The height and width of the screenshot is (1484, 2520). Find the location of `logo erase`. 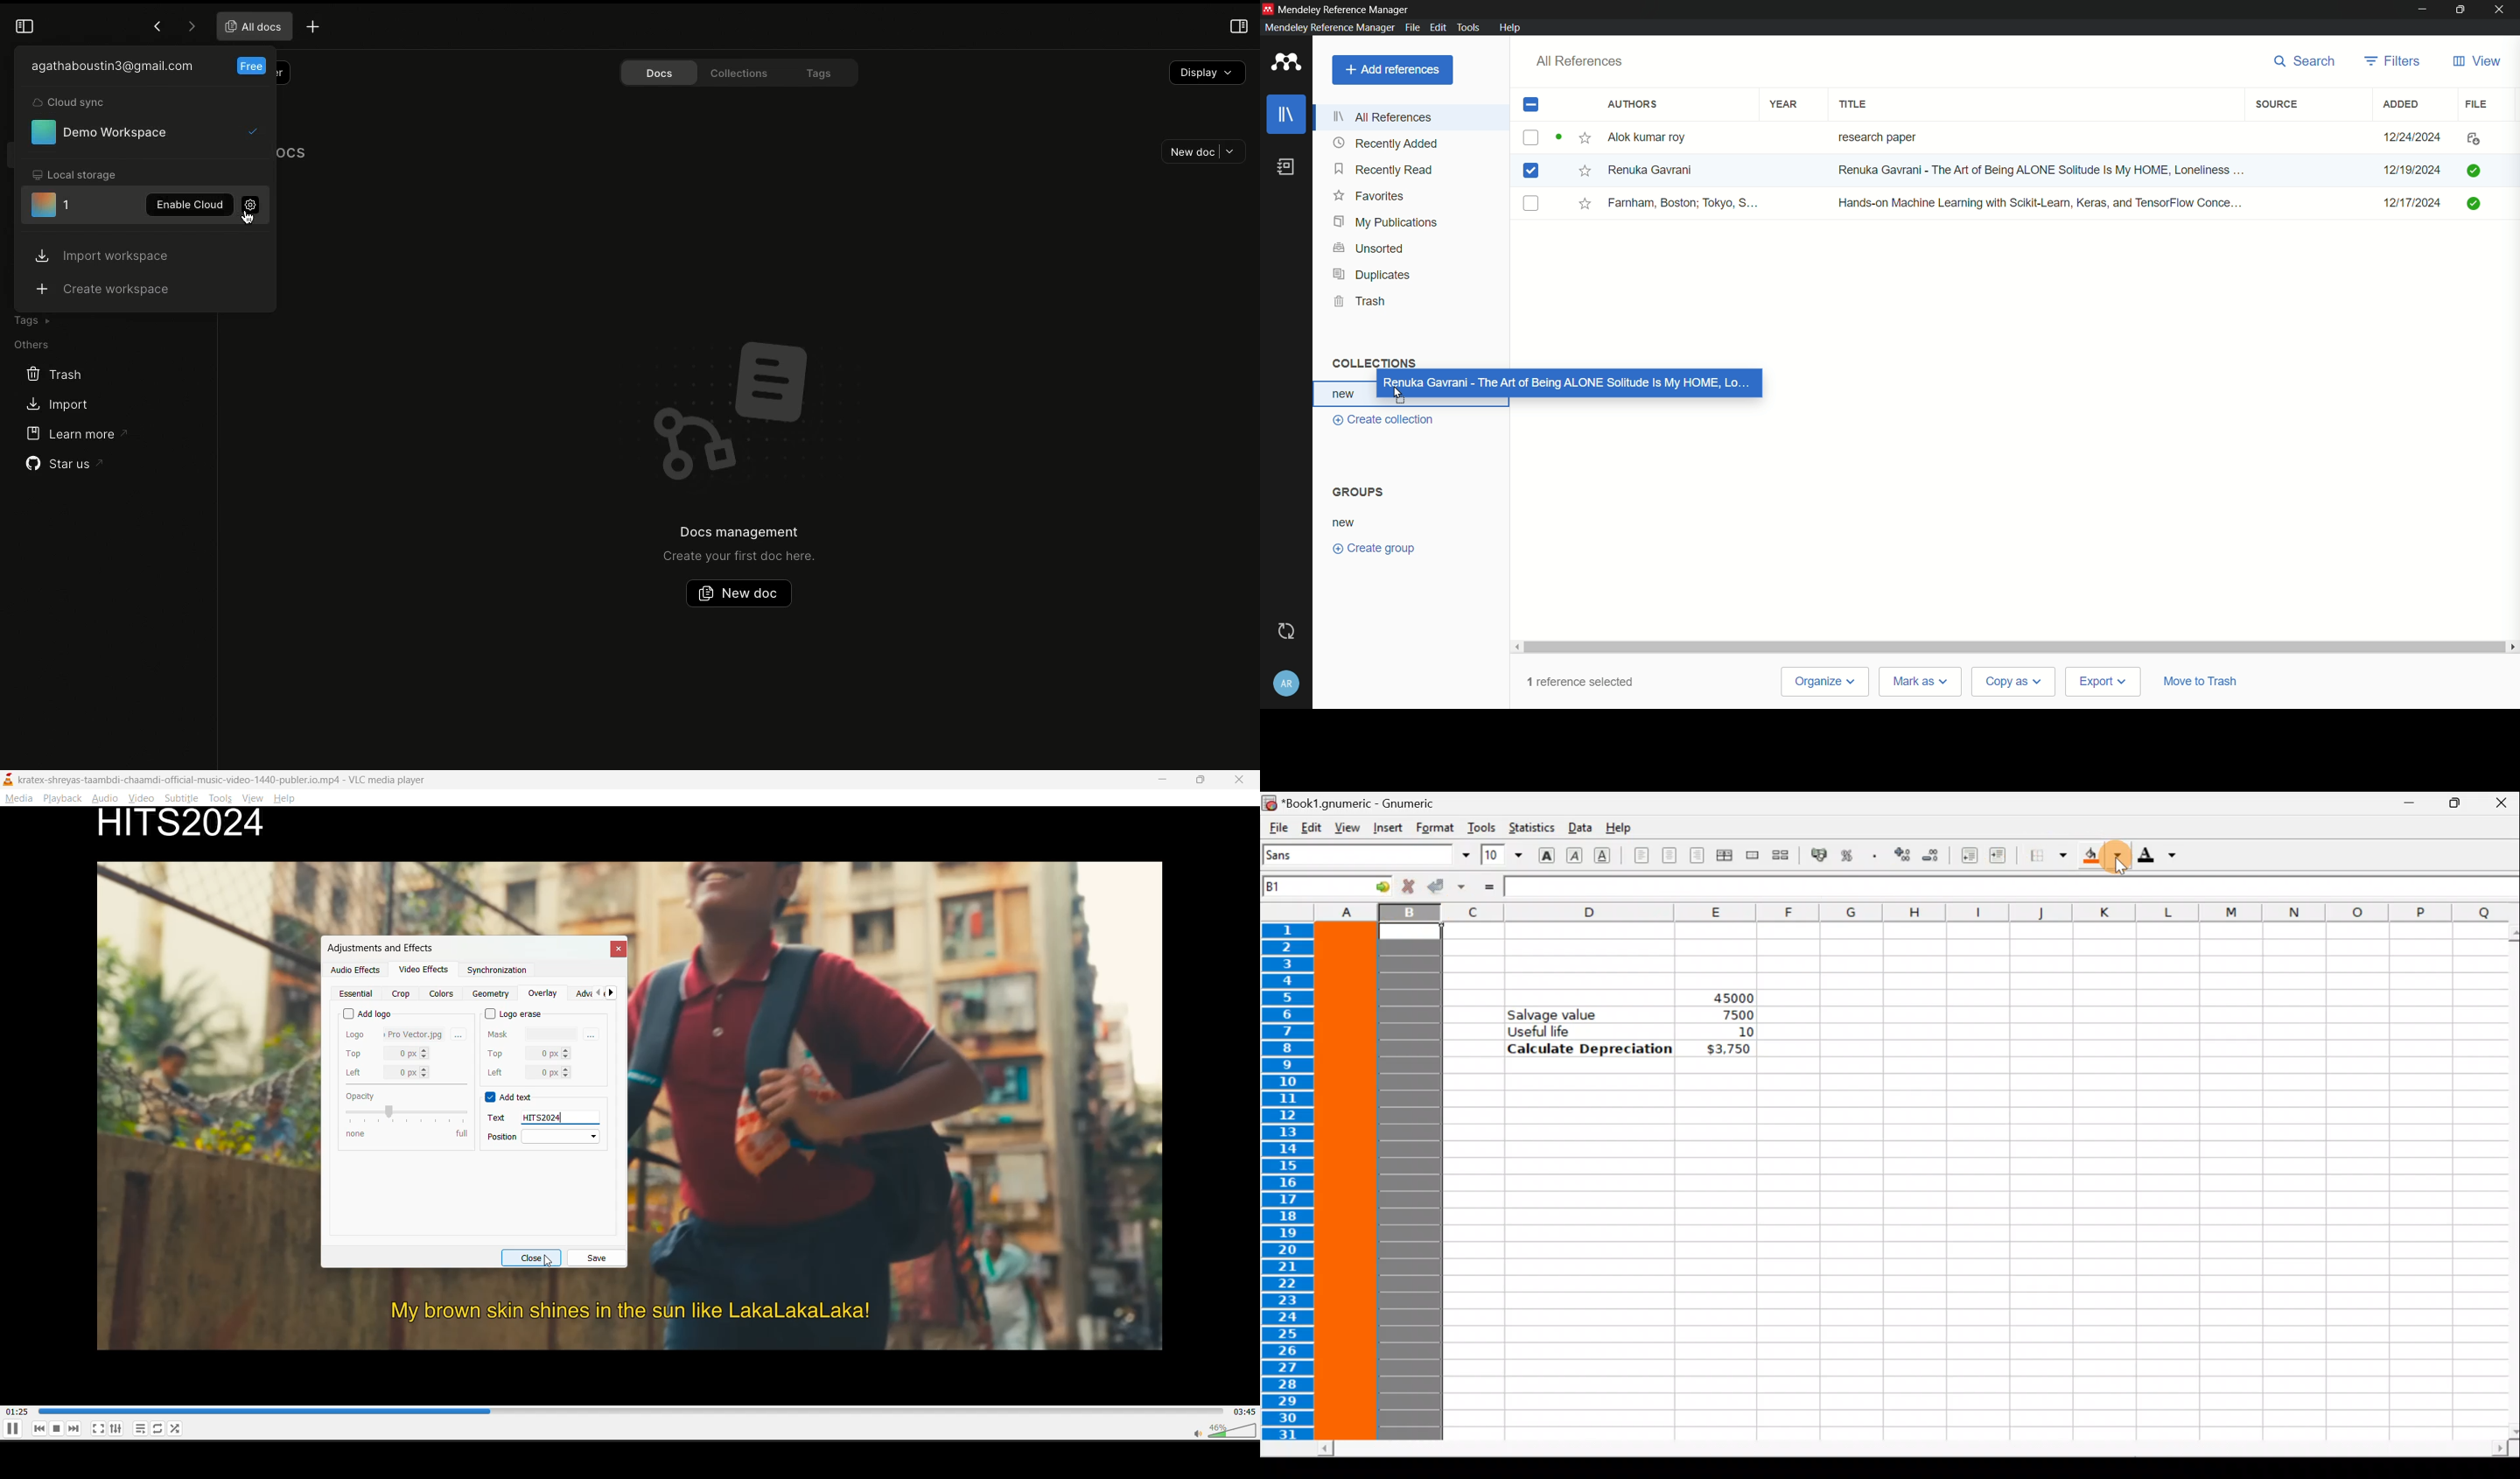

logo erase is located at coordinates (515, 1014).